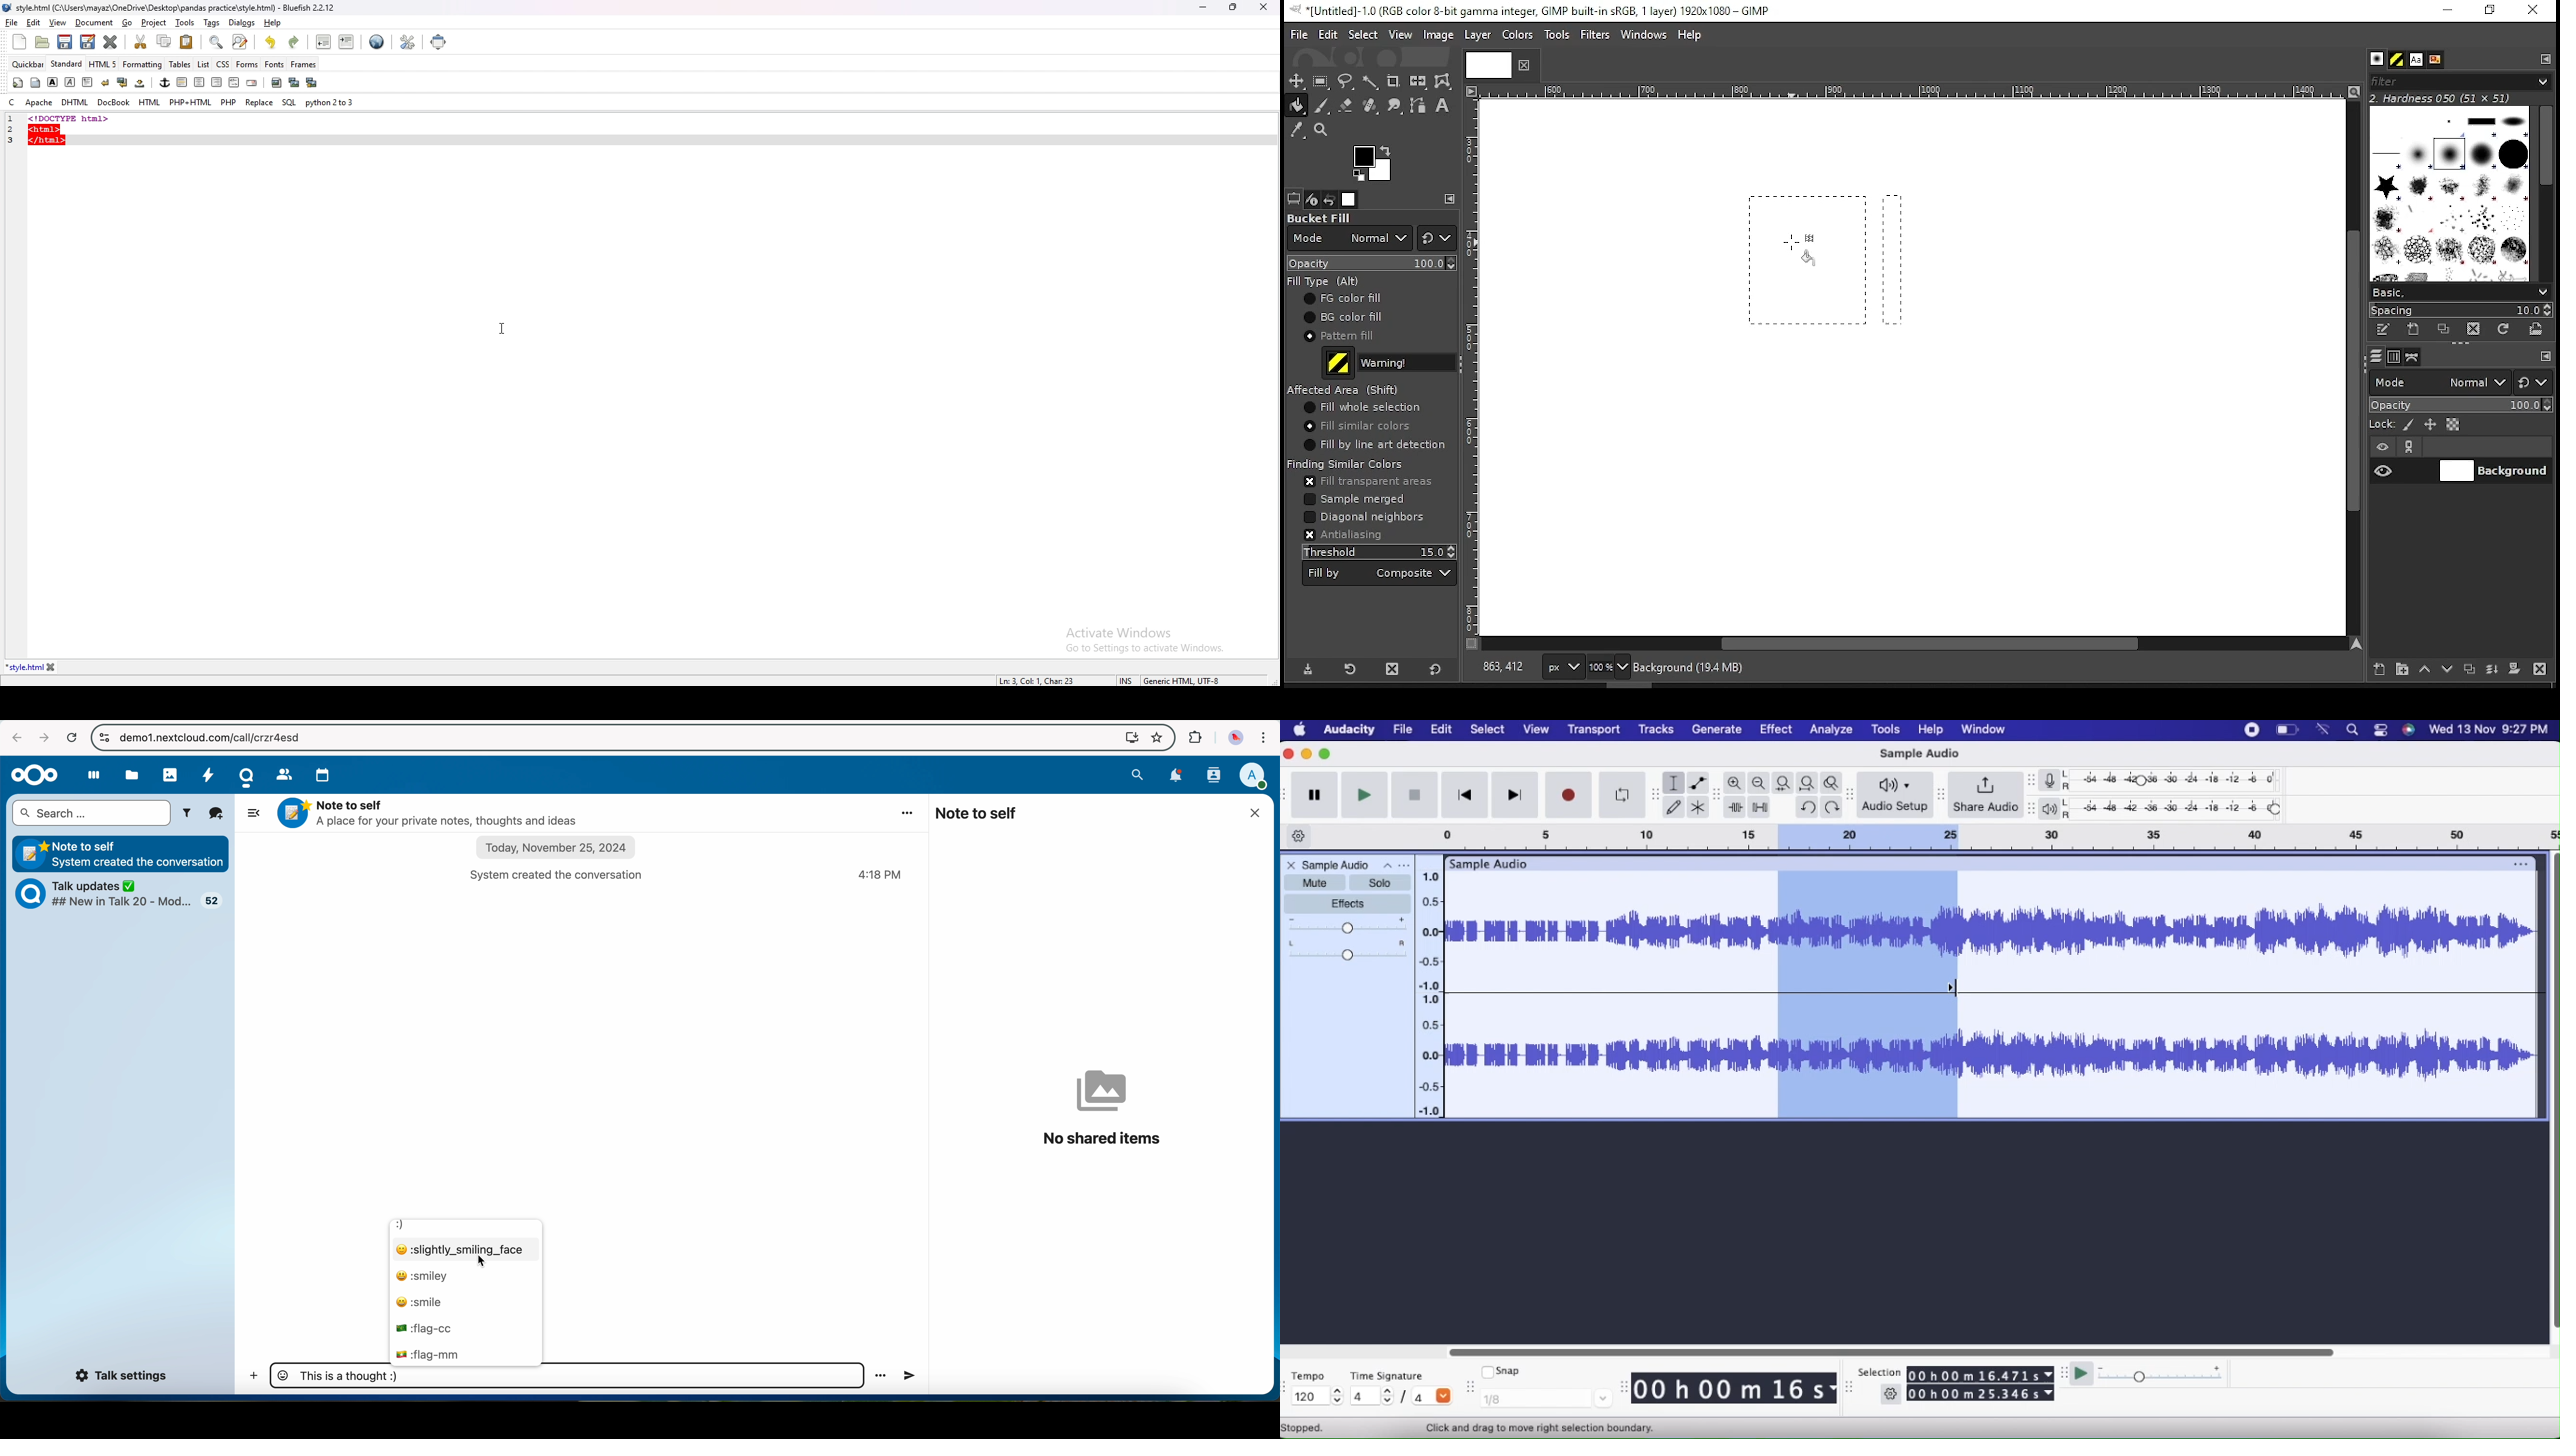  Describe the element at coordinates (1348, 950) in the screenshot. I see `Pan: Center` at that location.